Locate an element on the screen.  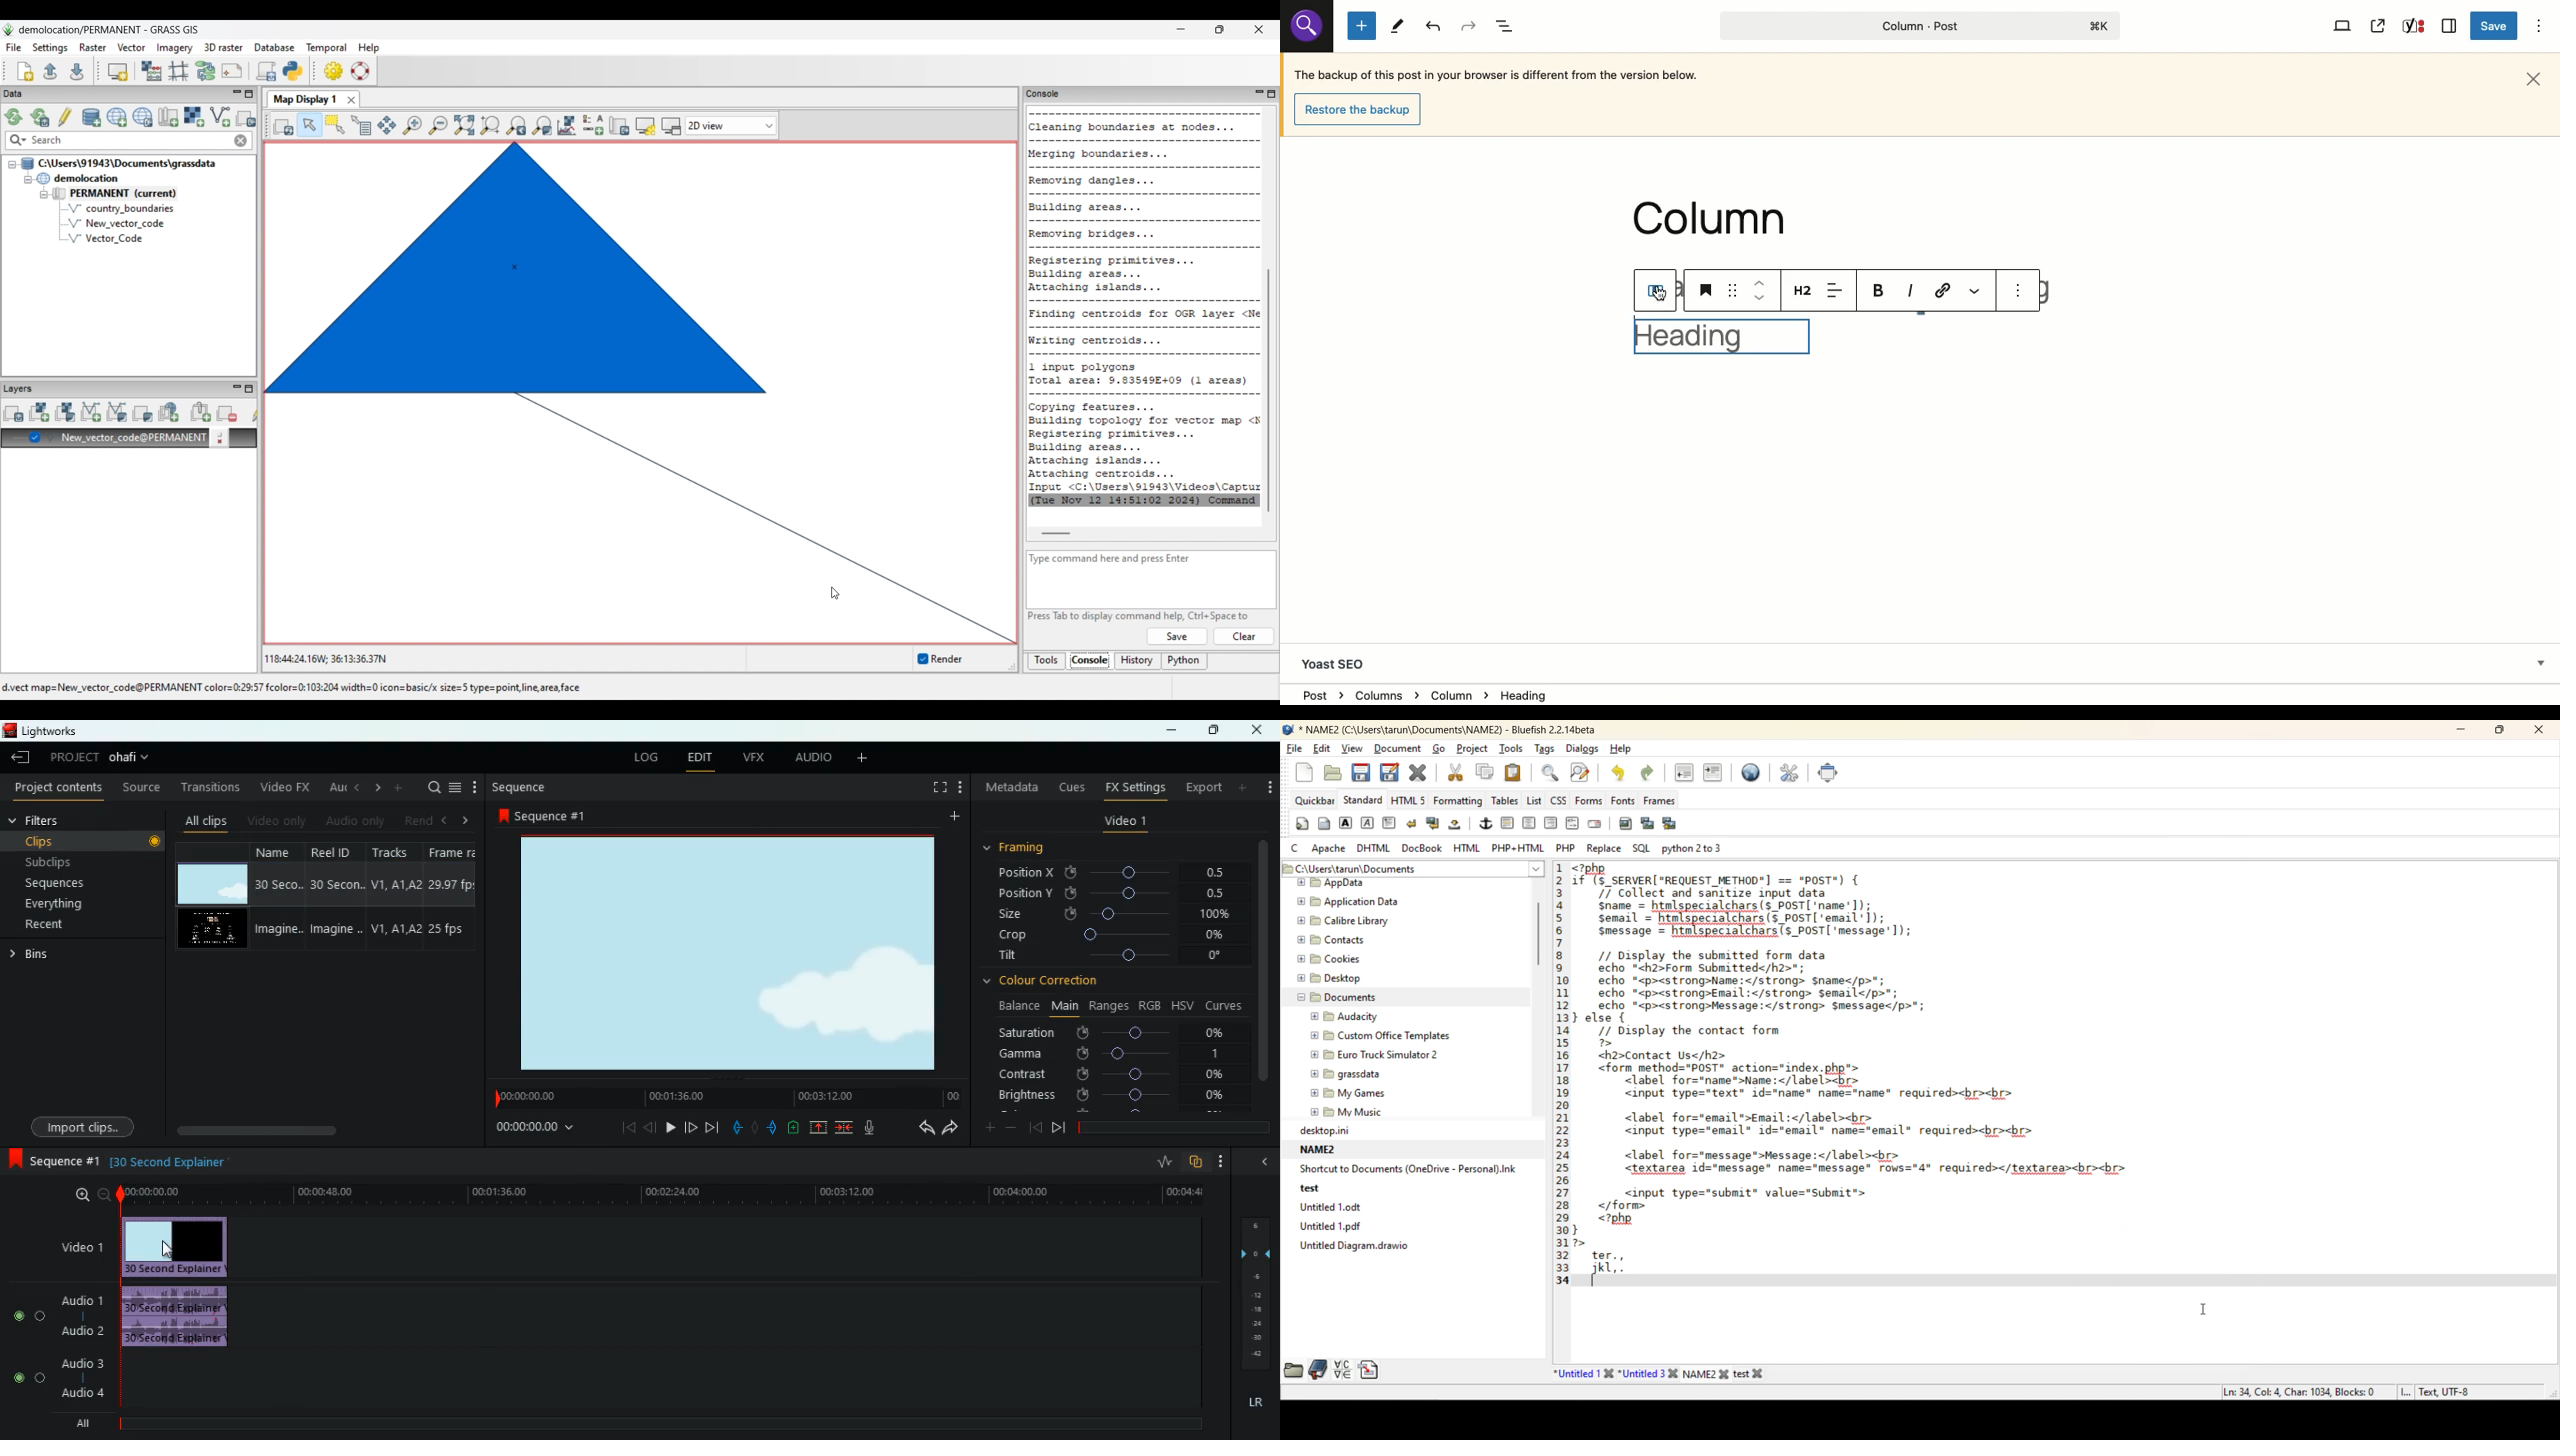
fonts  is located at coordinates (1622, 801).